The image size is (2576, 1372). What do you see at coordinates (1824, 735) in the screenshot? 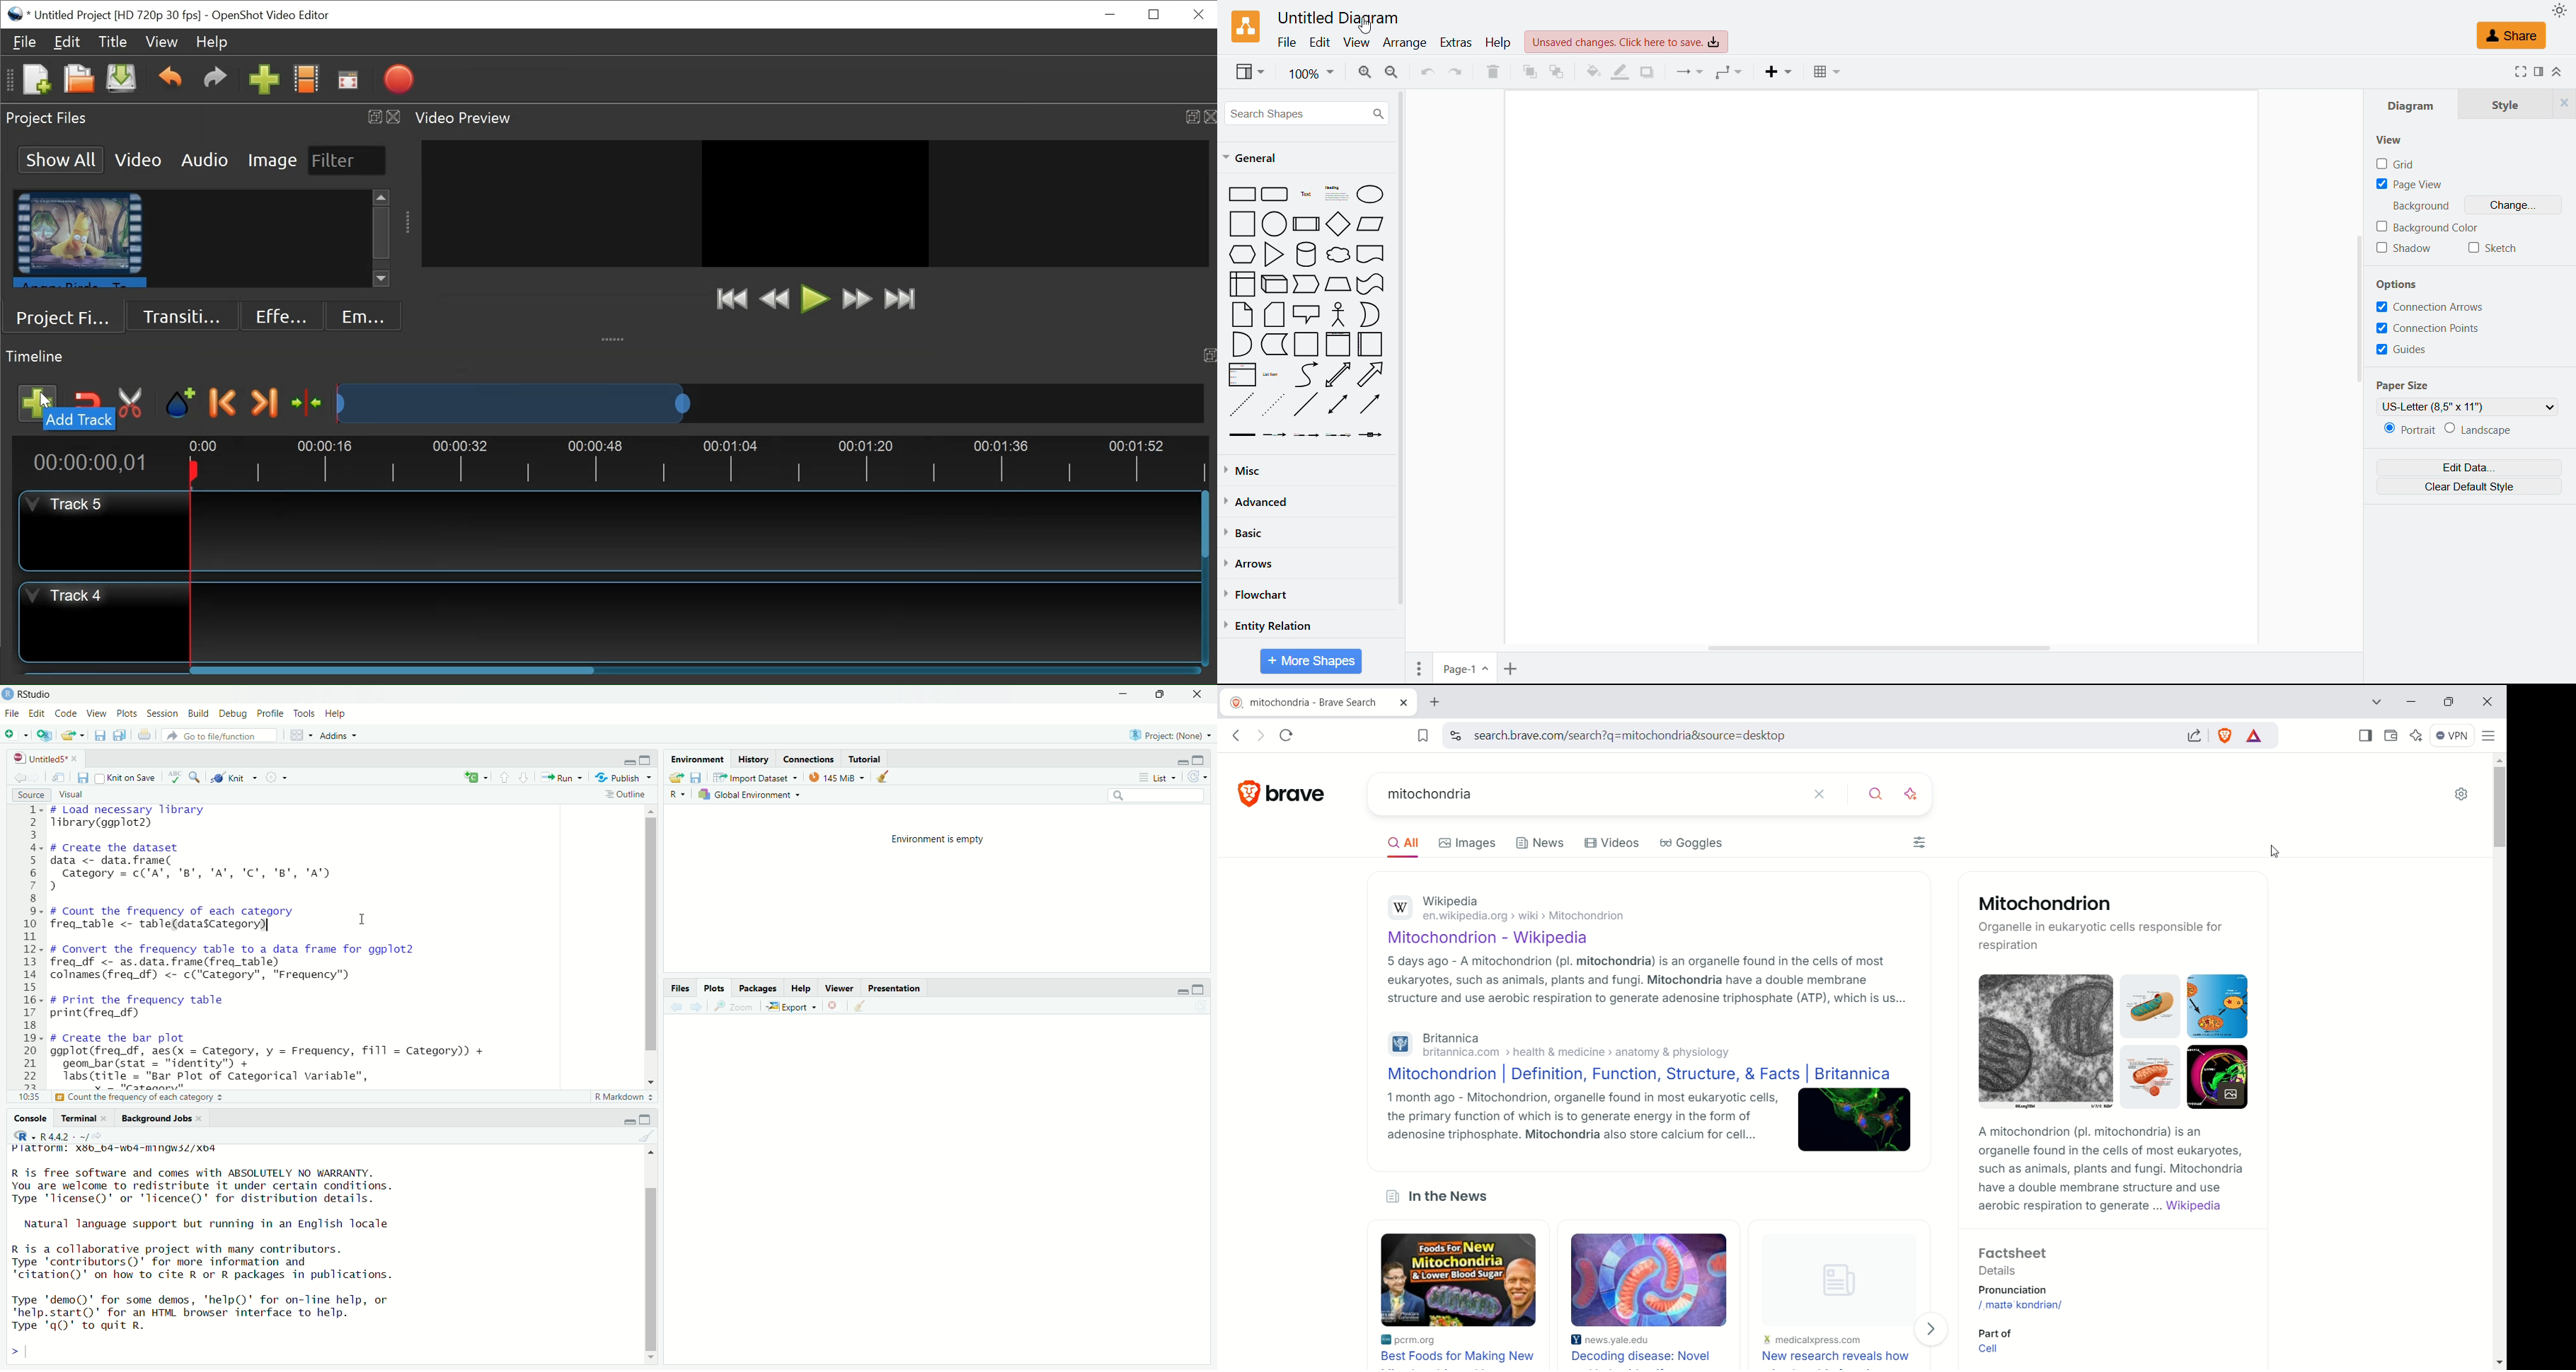
I see `search.brave.com/search?q=mitochondria&source=desktop` at bounding box center [1824, 735].